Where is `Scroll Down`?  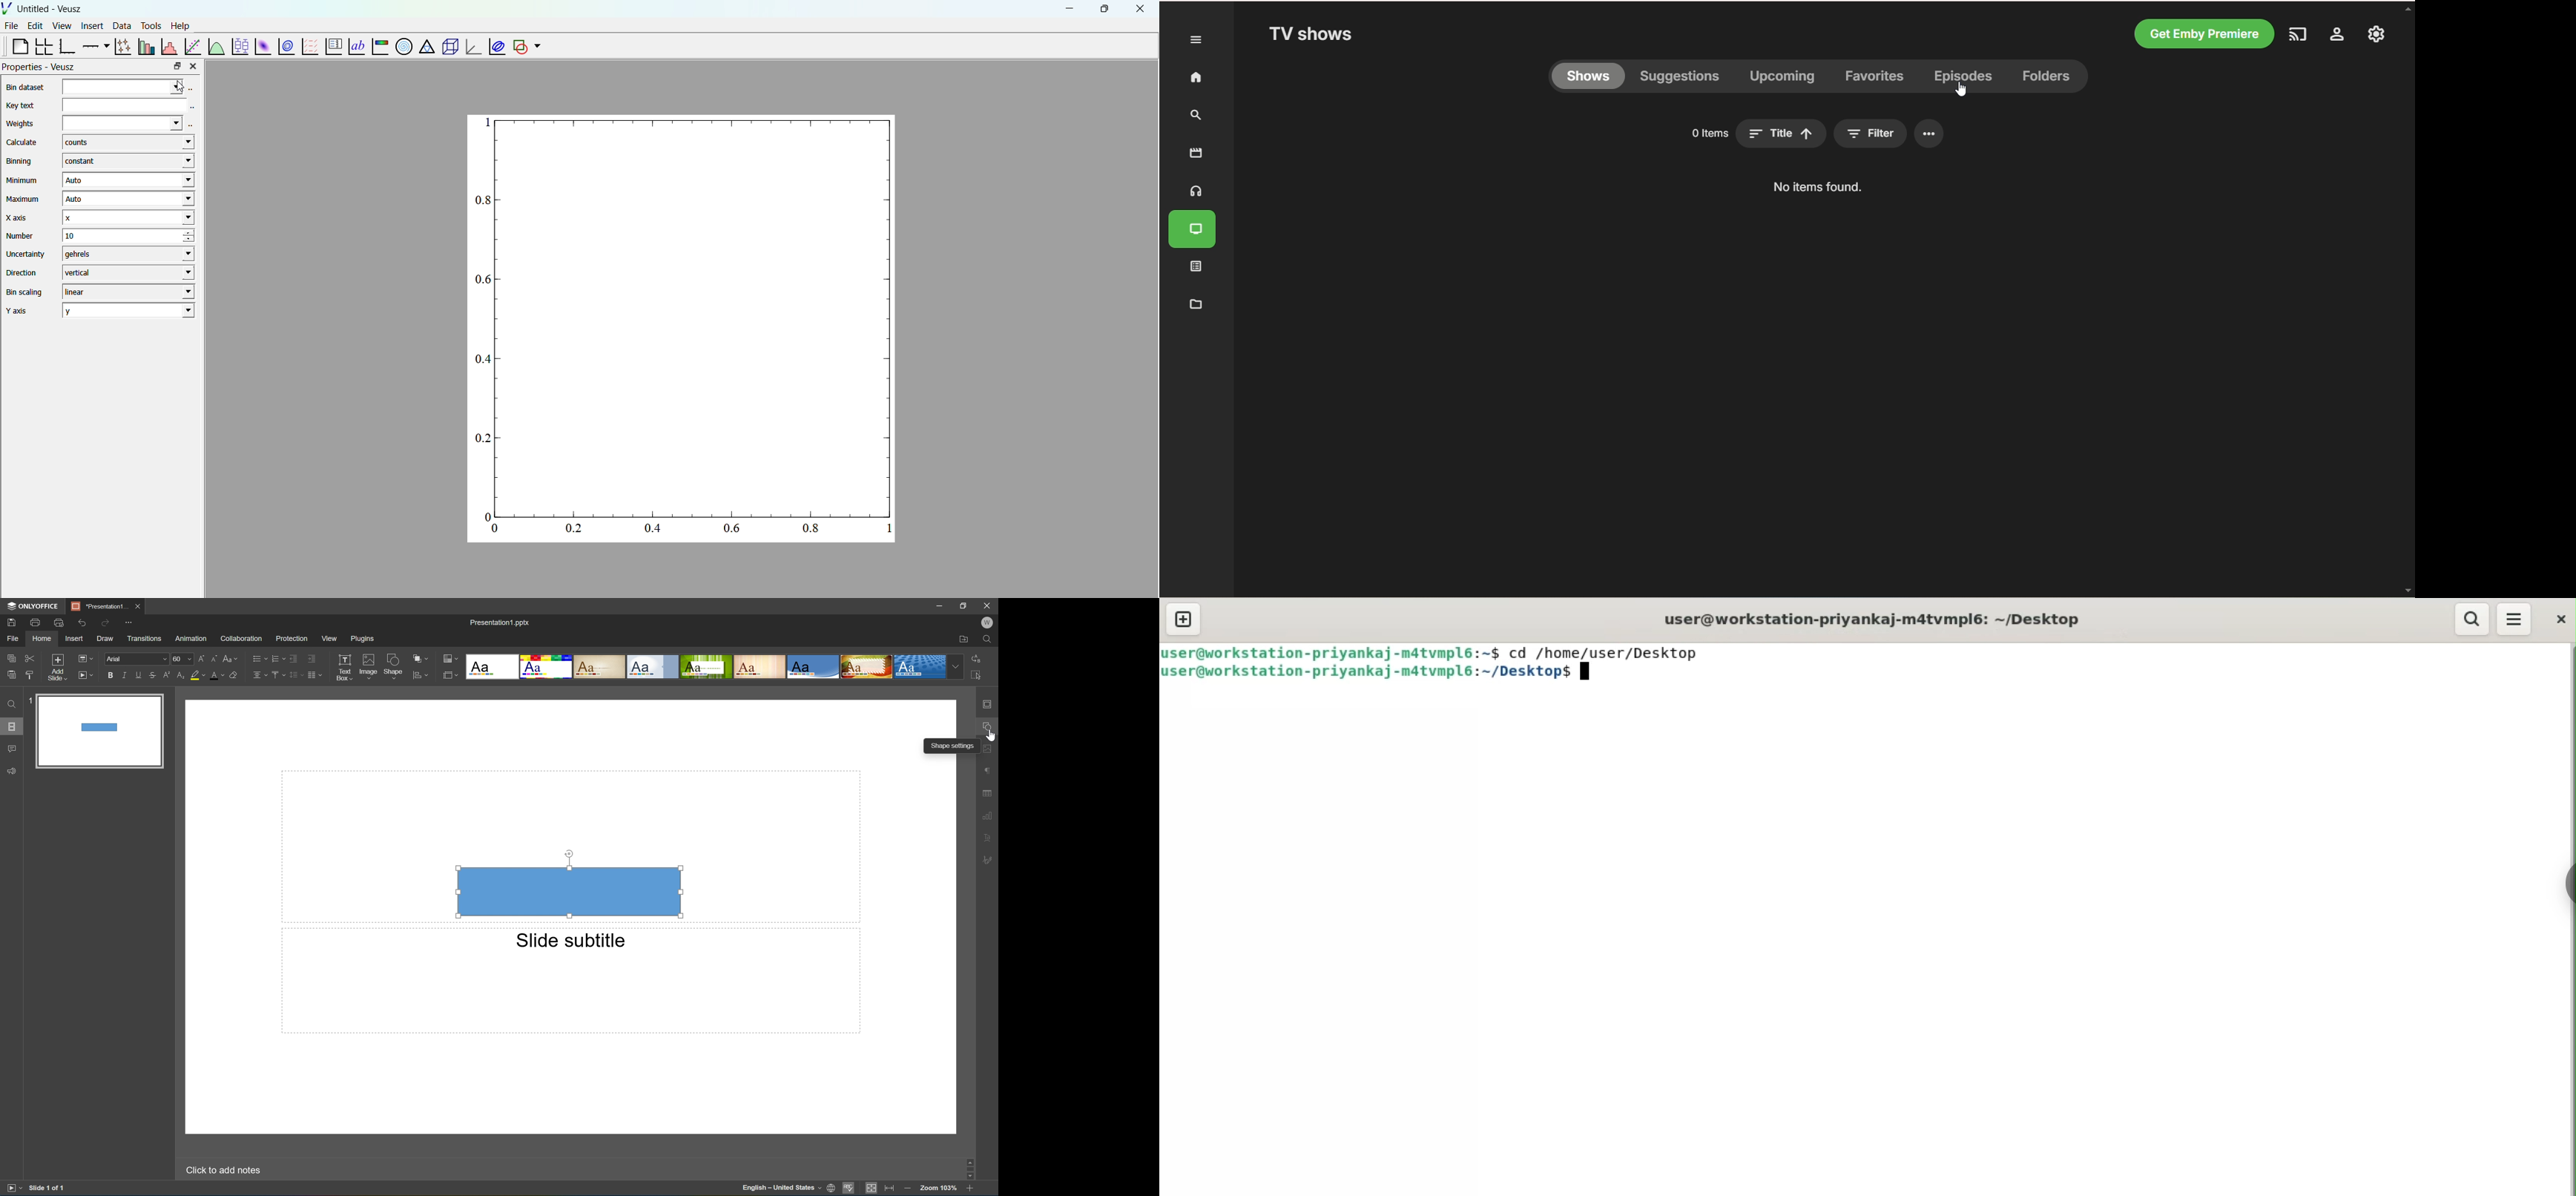
Scroll Down is located at coordinates (969, 1179).